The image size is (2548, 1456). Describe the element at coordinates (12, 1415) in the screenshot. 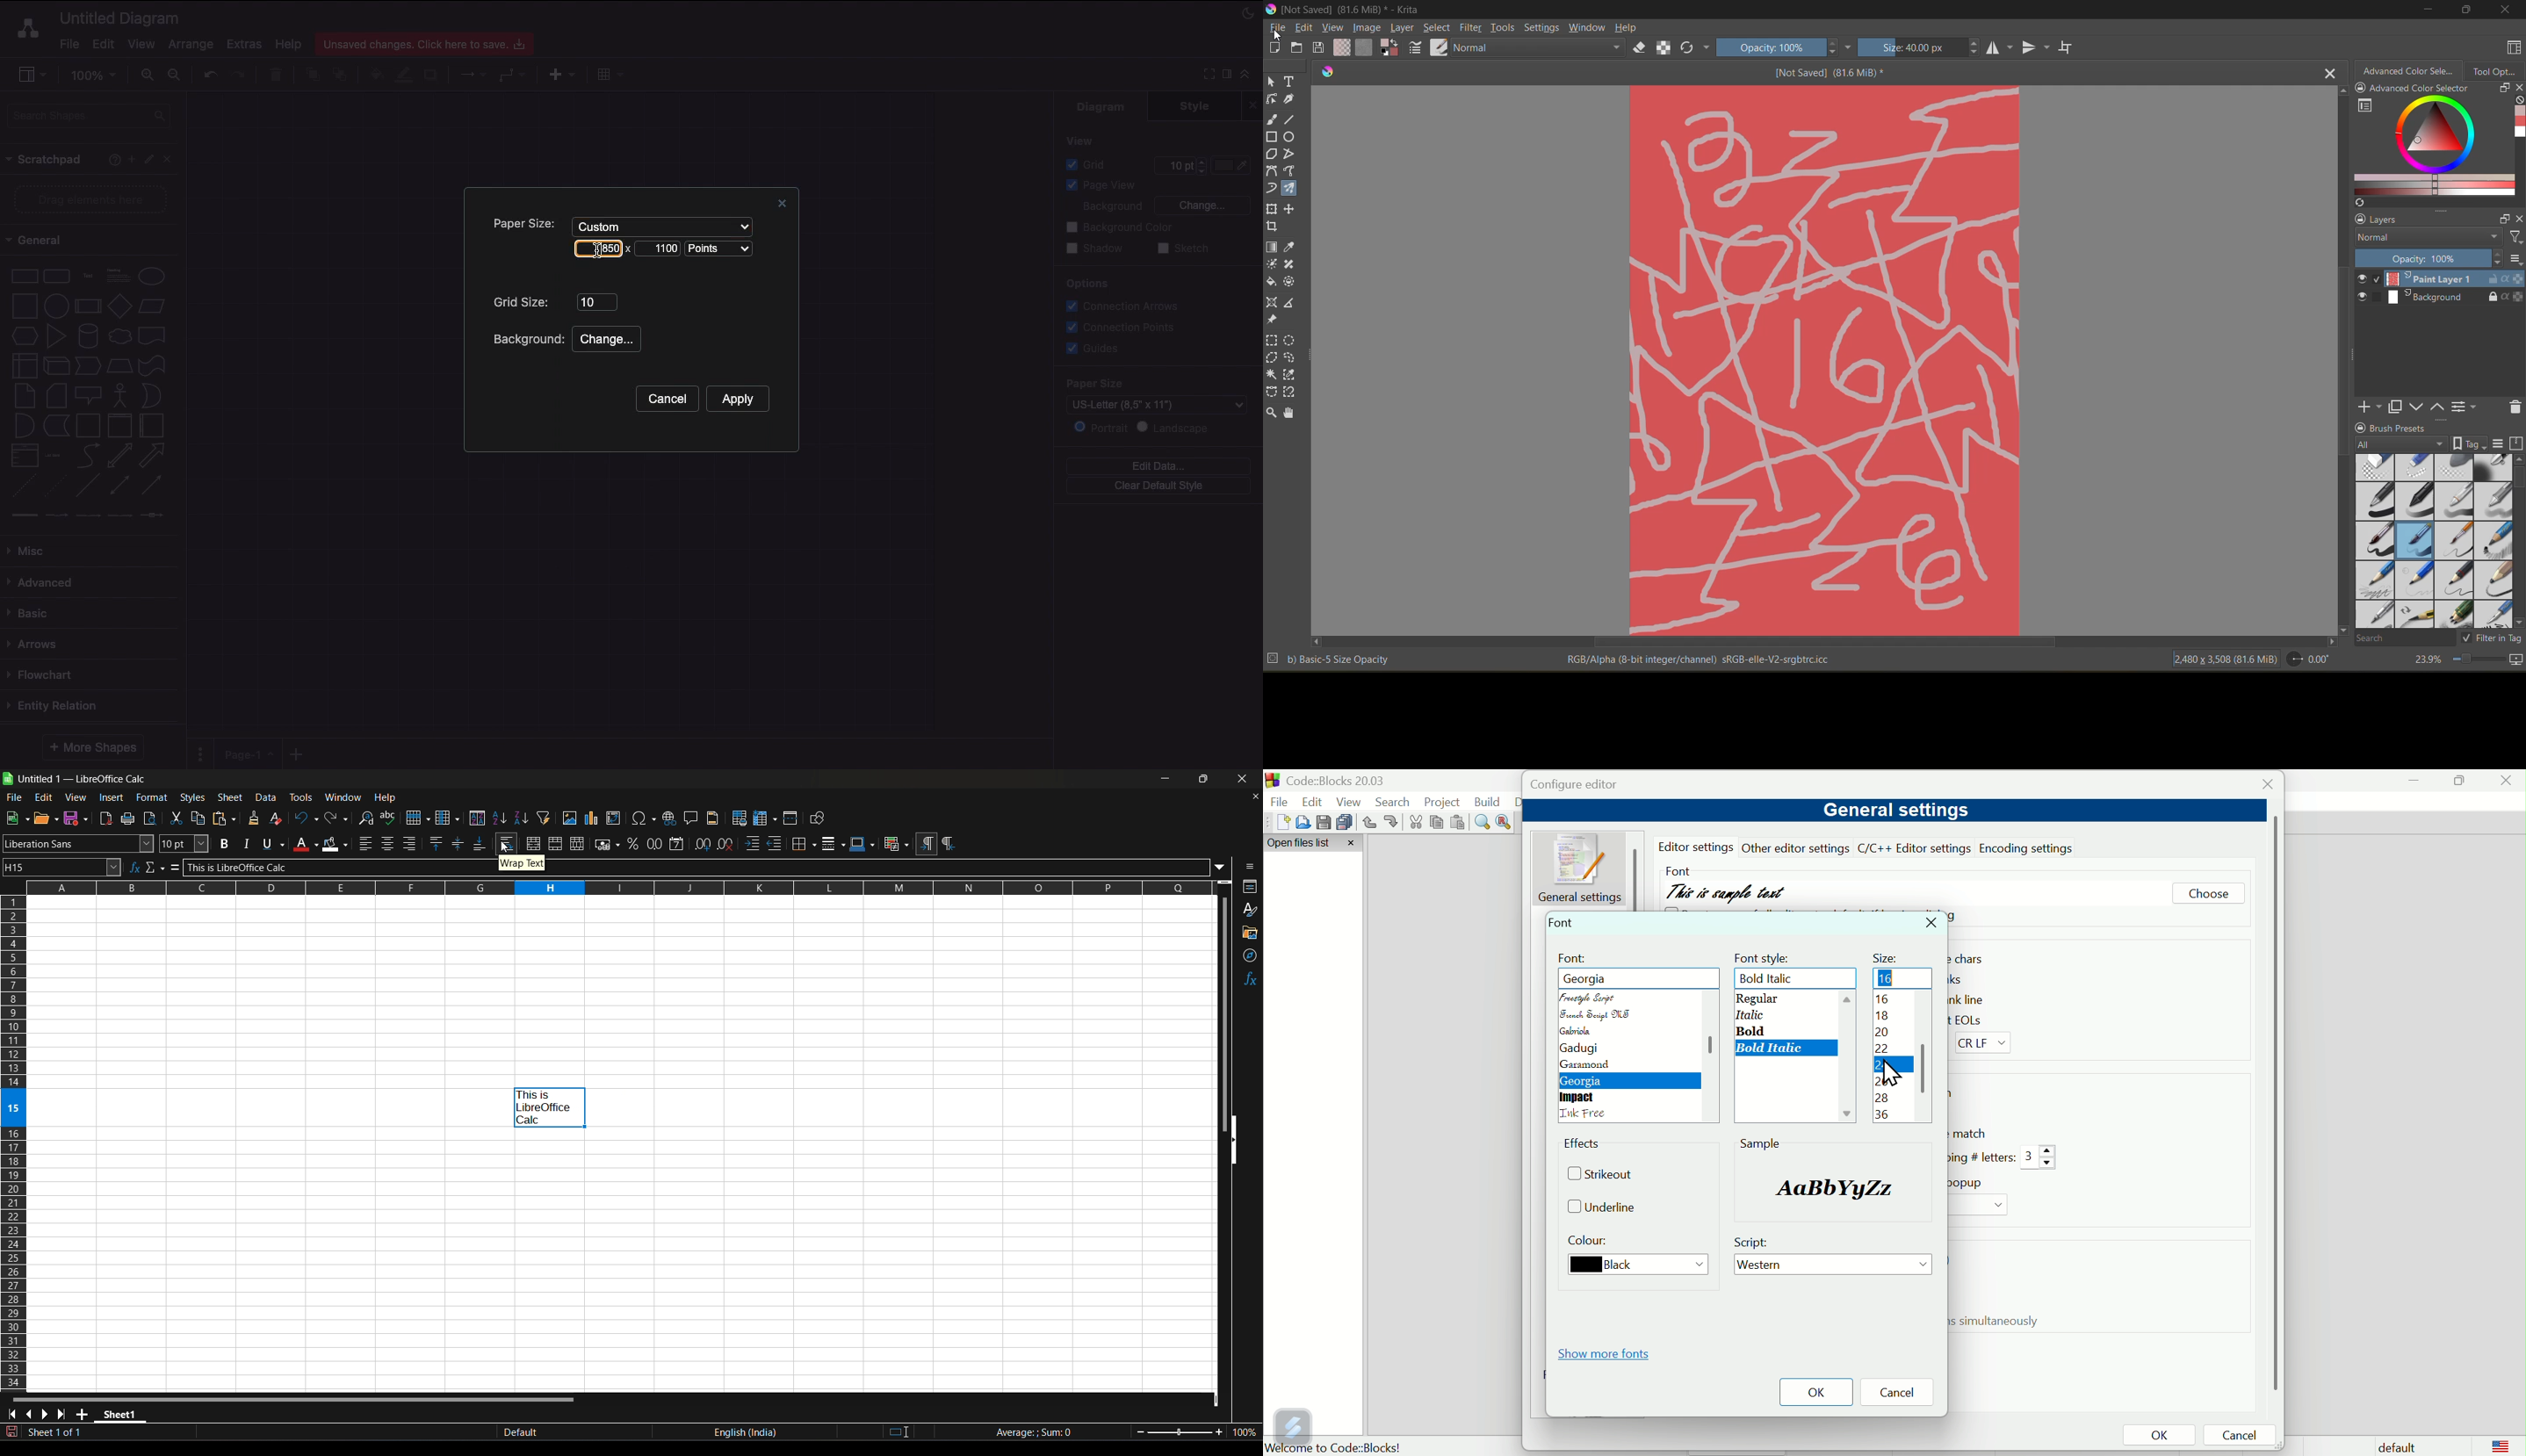

I see `scroll to first sheet` at that location.